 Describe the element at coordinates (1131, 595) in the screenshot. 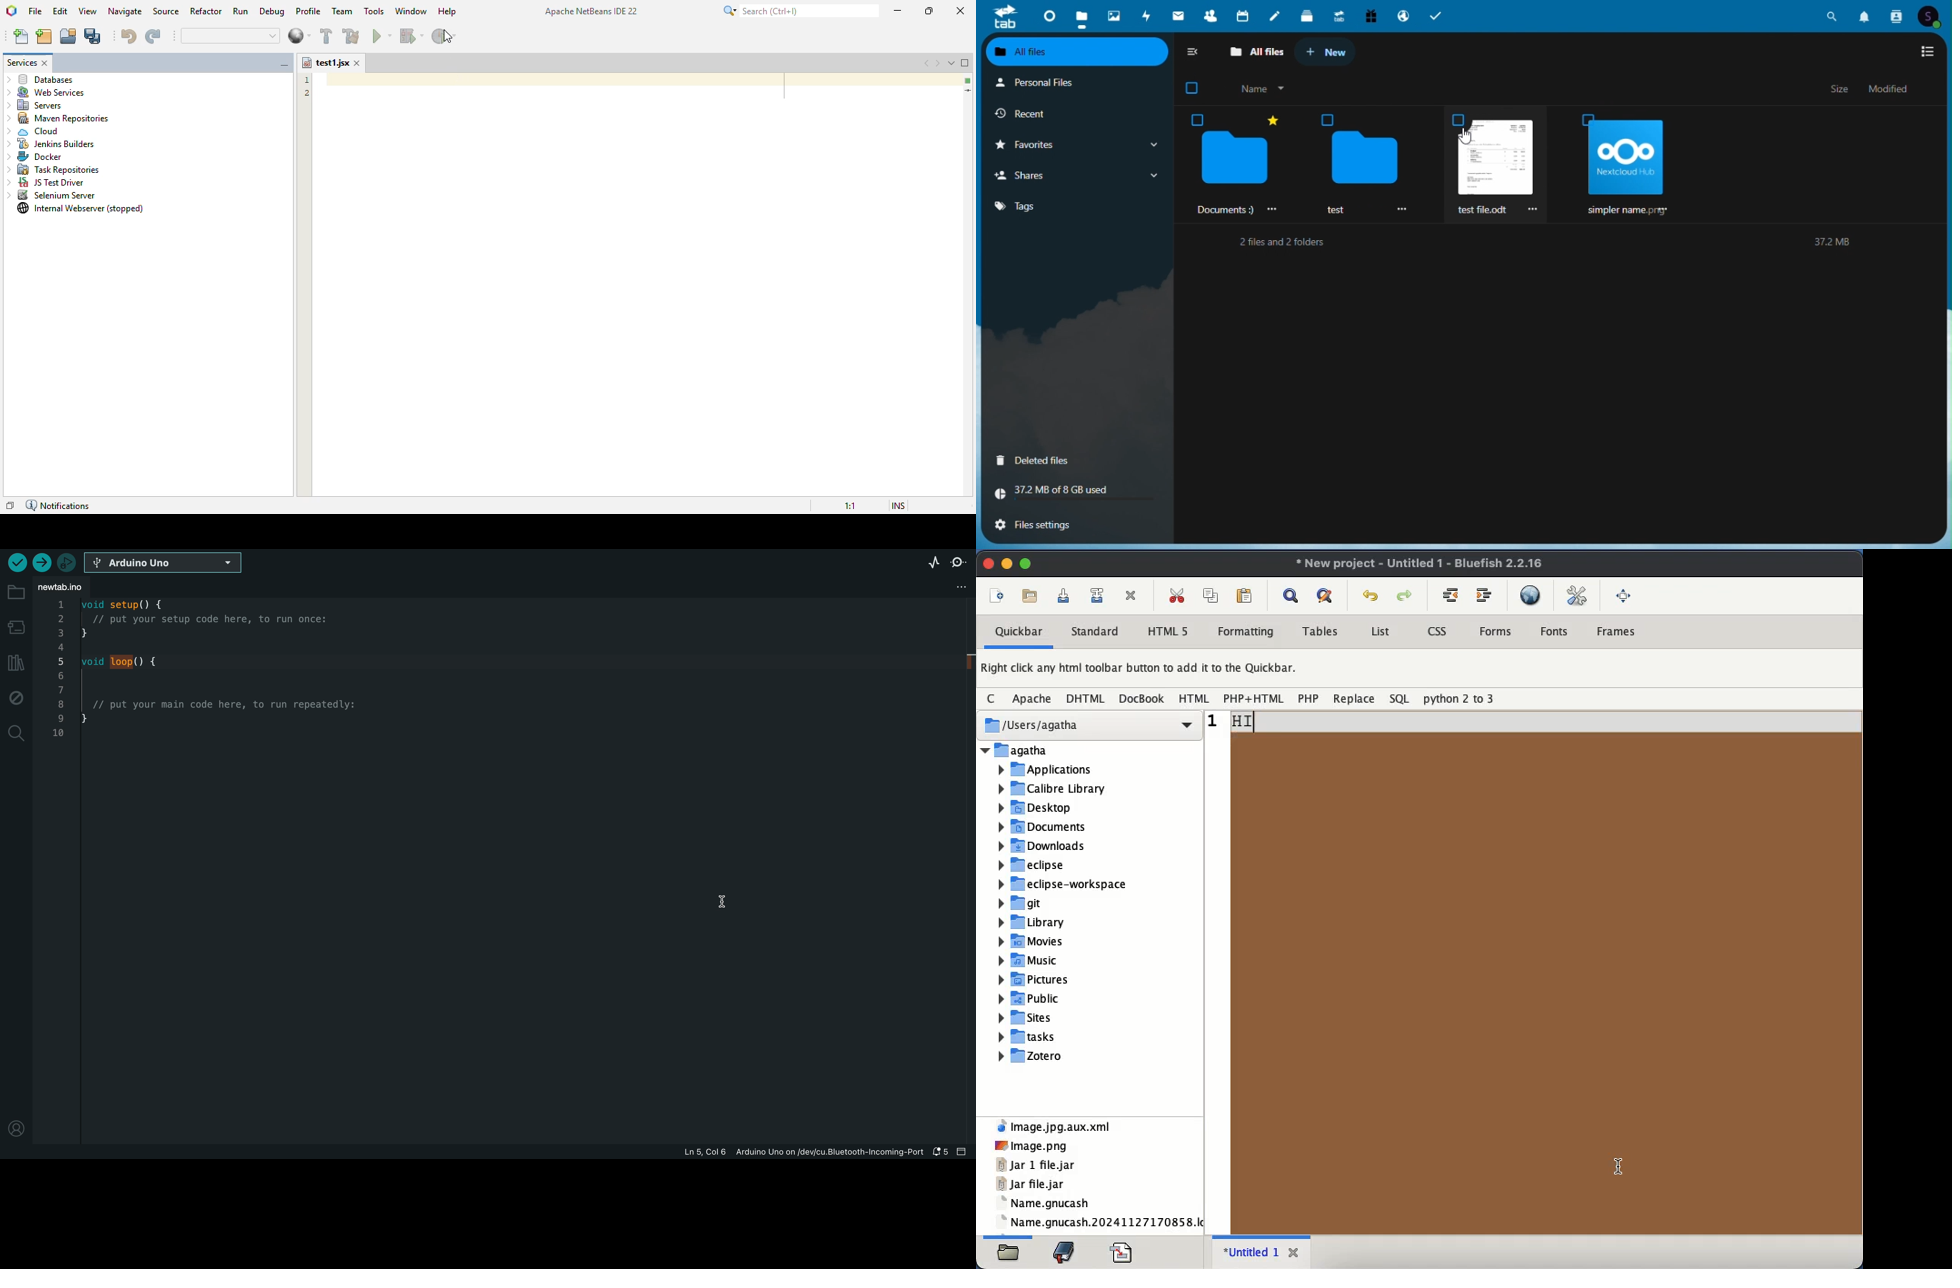

I see `close` at that location.